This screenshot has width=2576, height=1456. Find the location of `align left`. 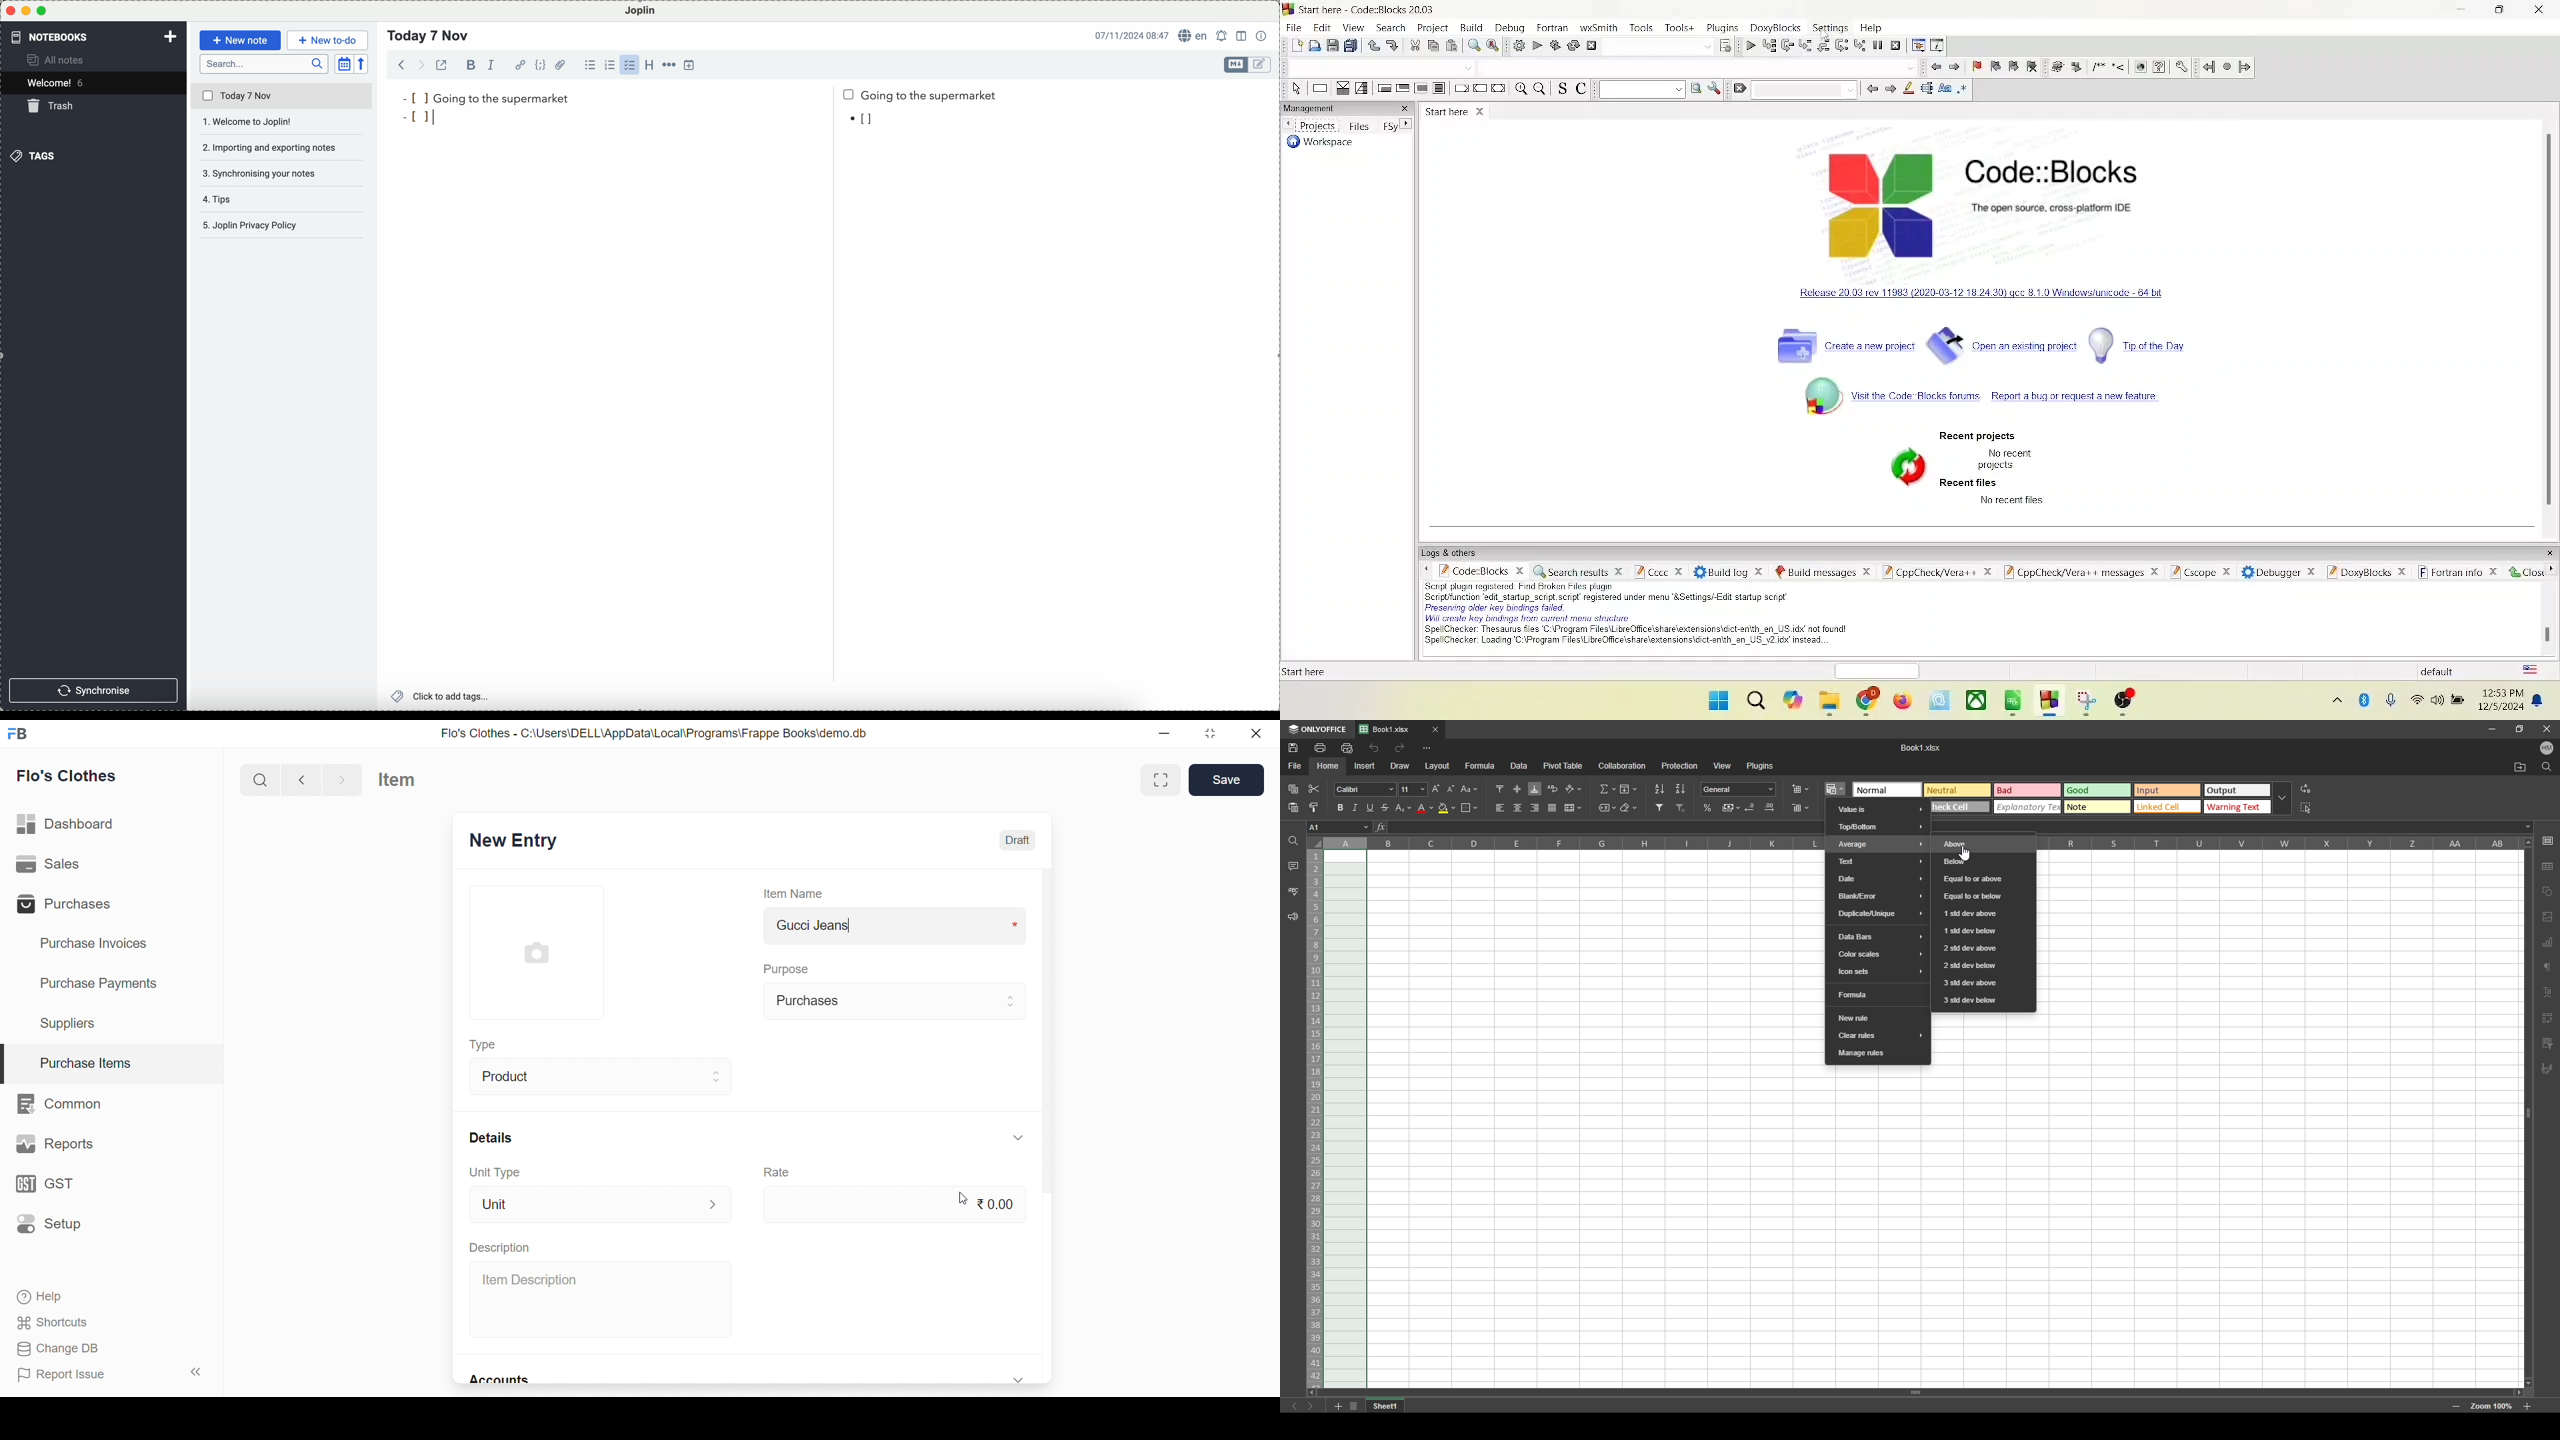

align left is located at coordinates (1499, 808).